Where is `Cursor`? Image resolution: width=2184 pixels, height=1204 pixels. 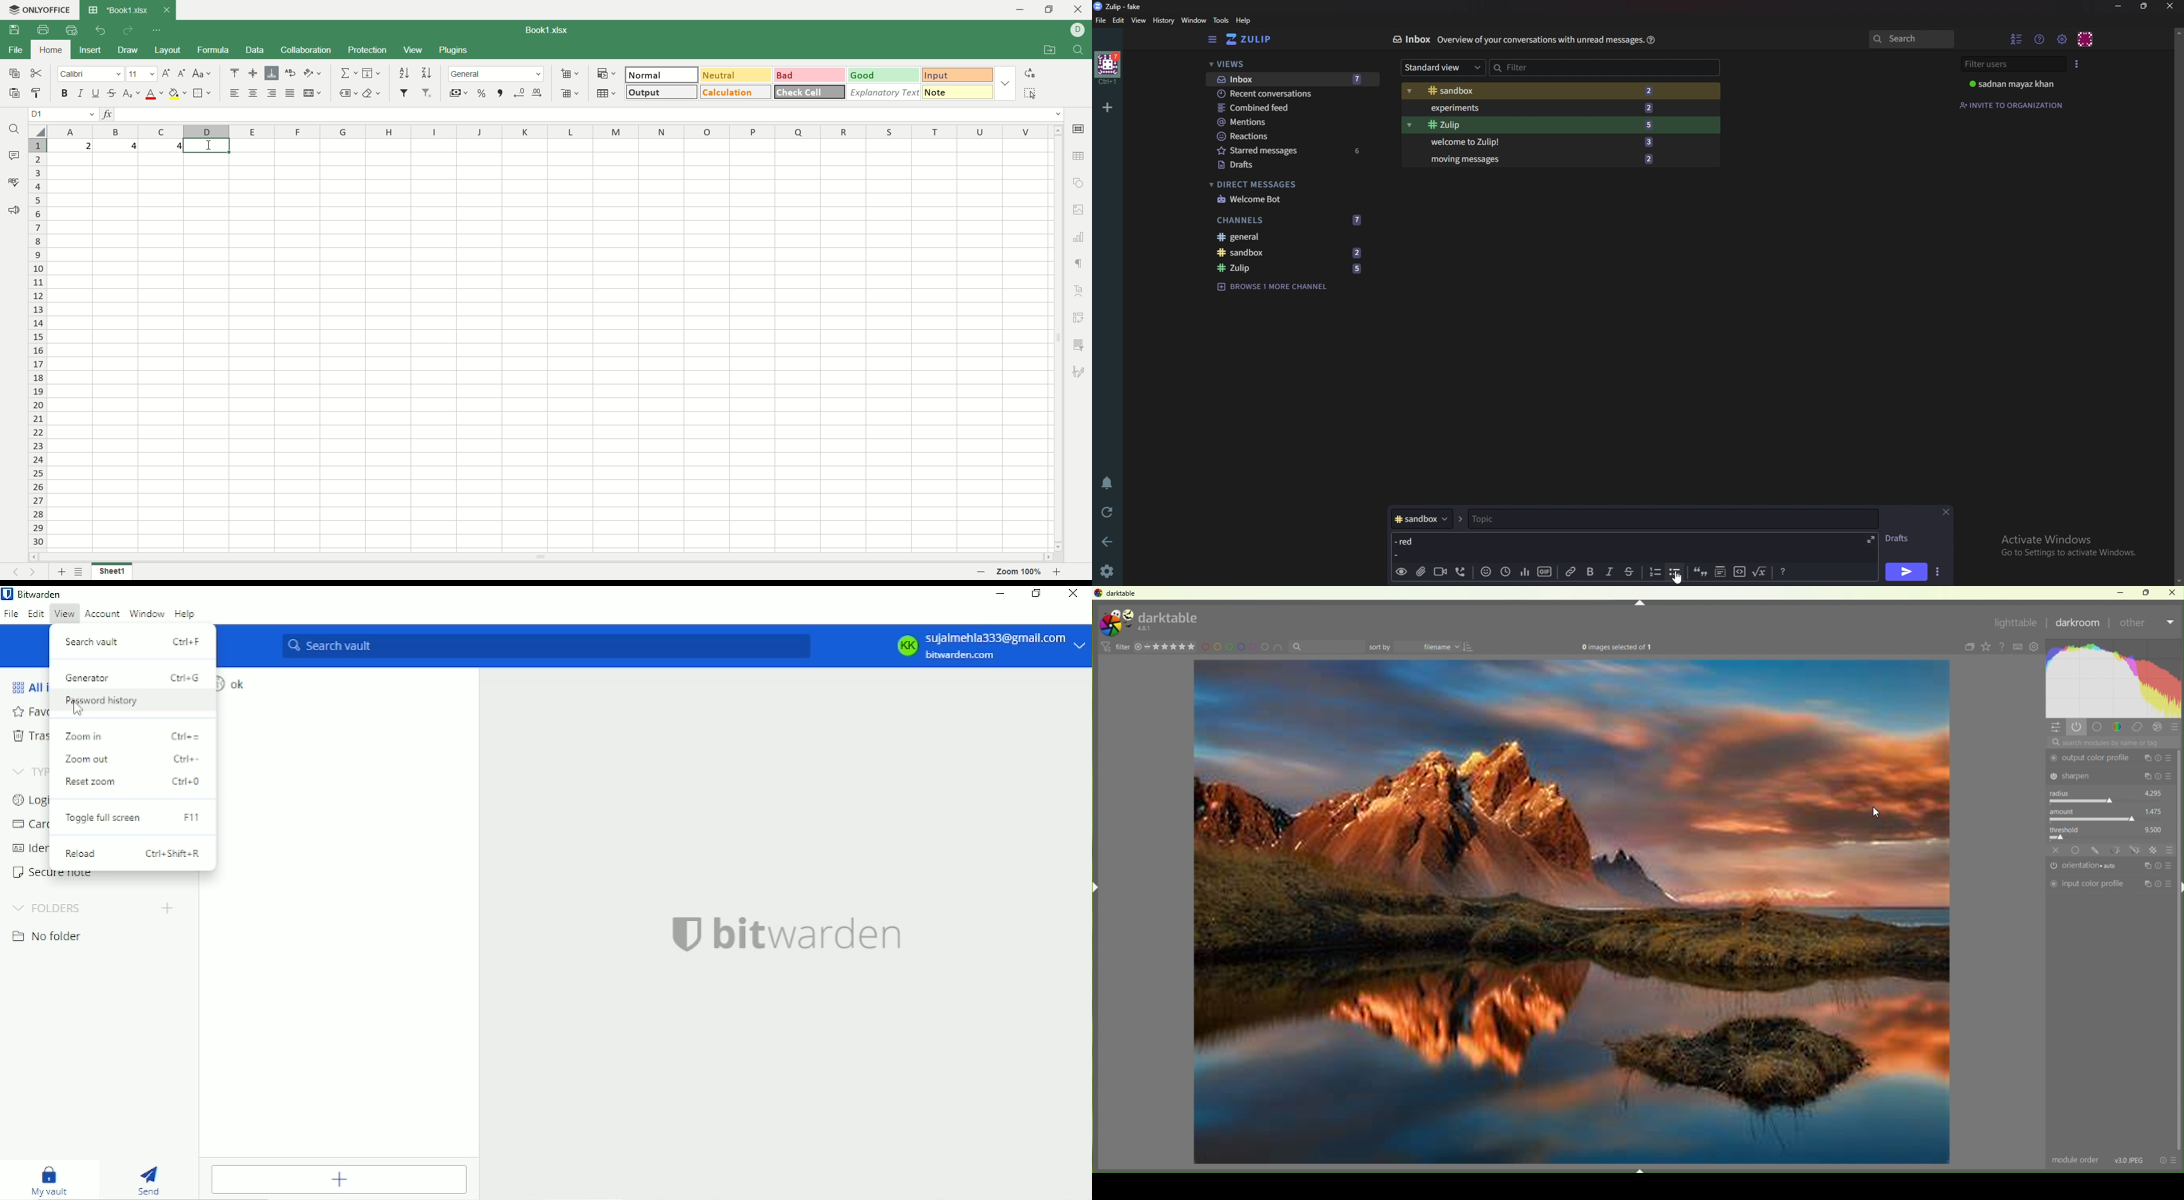 Cursor is located at coordinates (1881, 812).